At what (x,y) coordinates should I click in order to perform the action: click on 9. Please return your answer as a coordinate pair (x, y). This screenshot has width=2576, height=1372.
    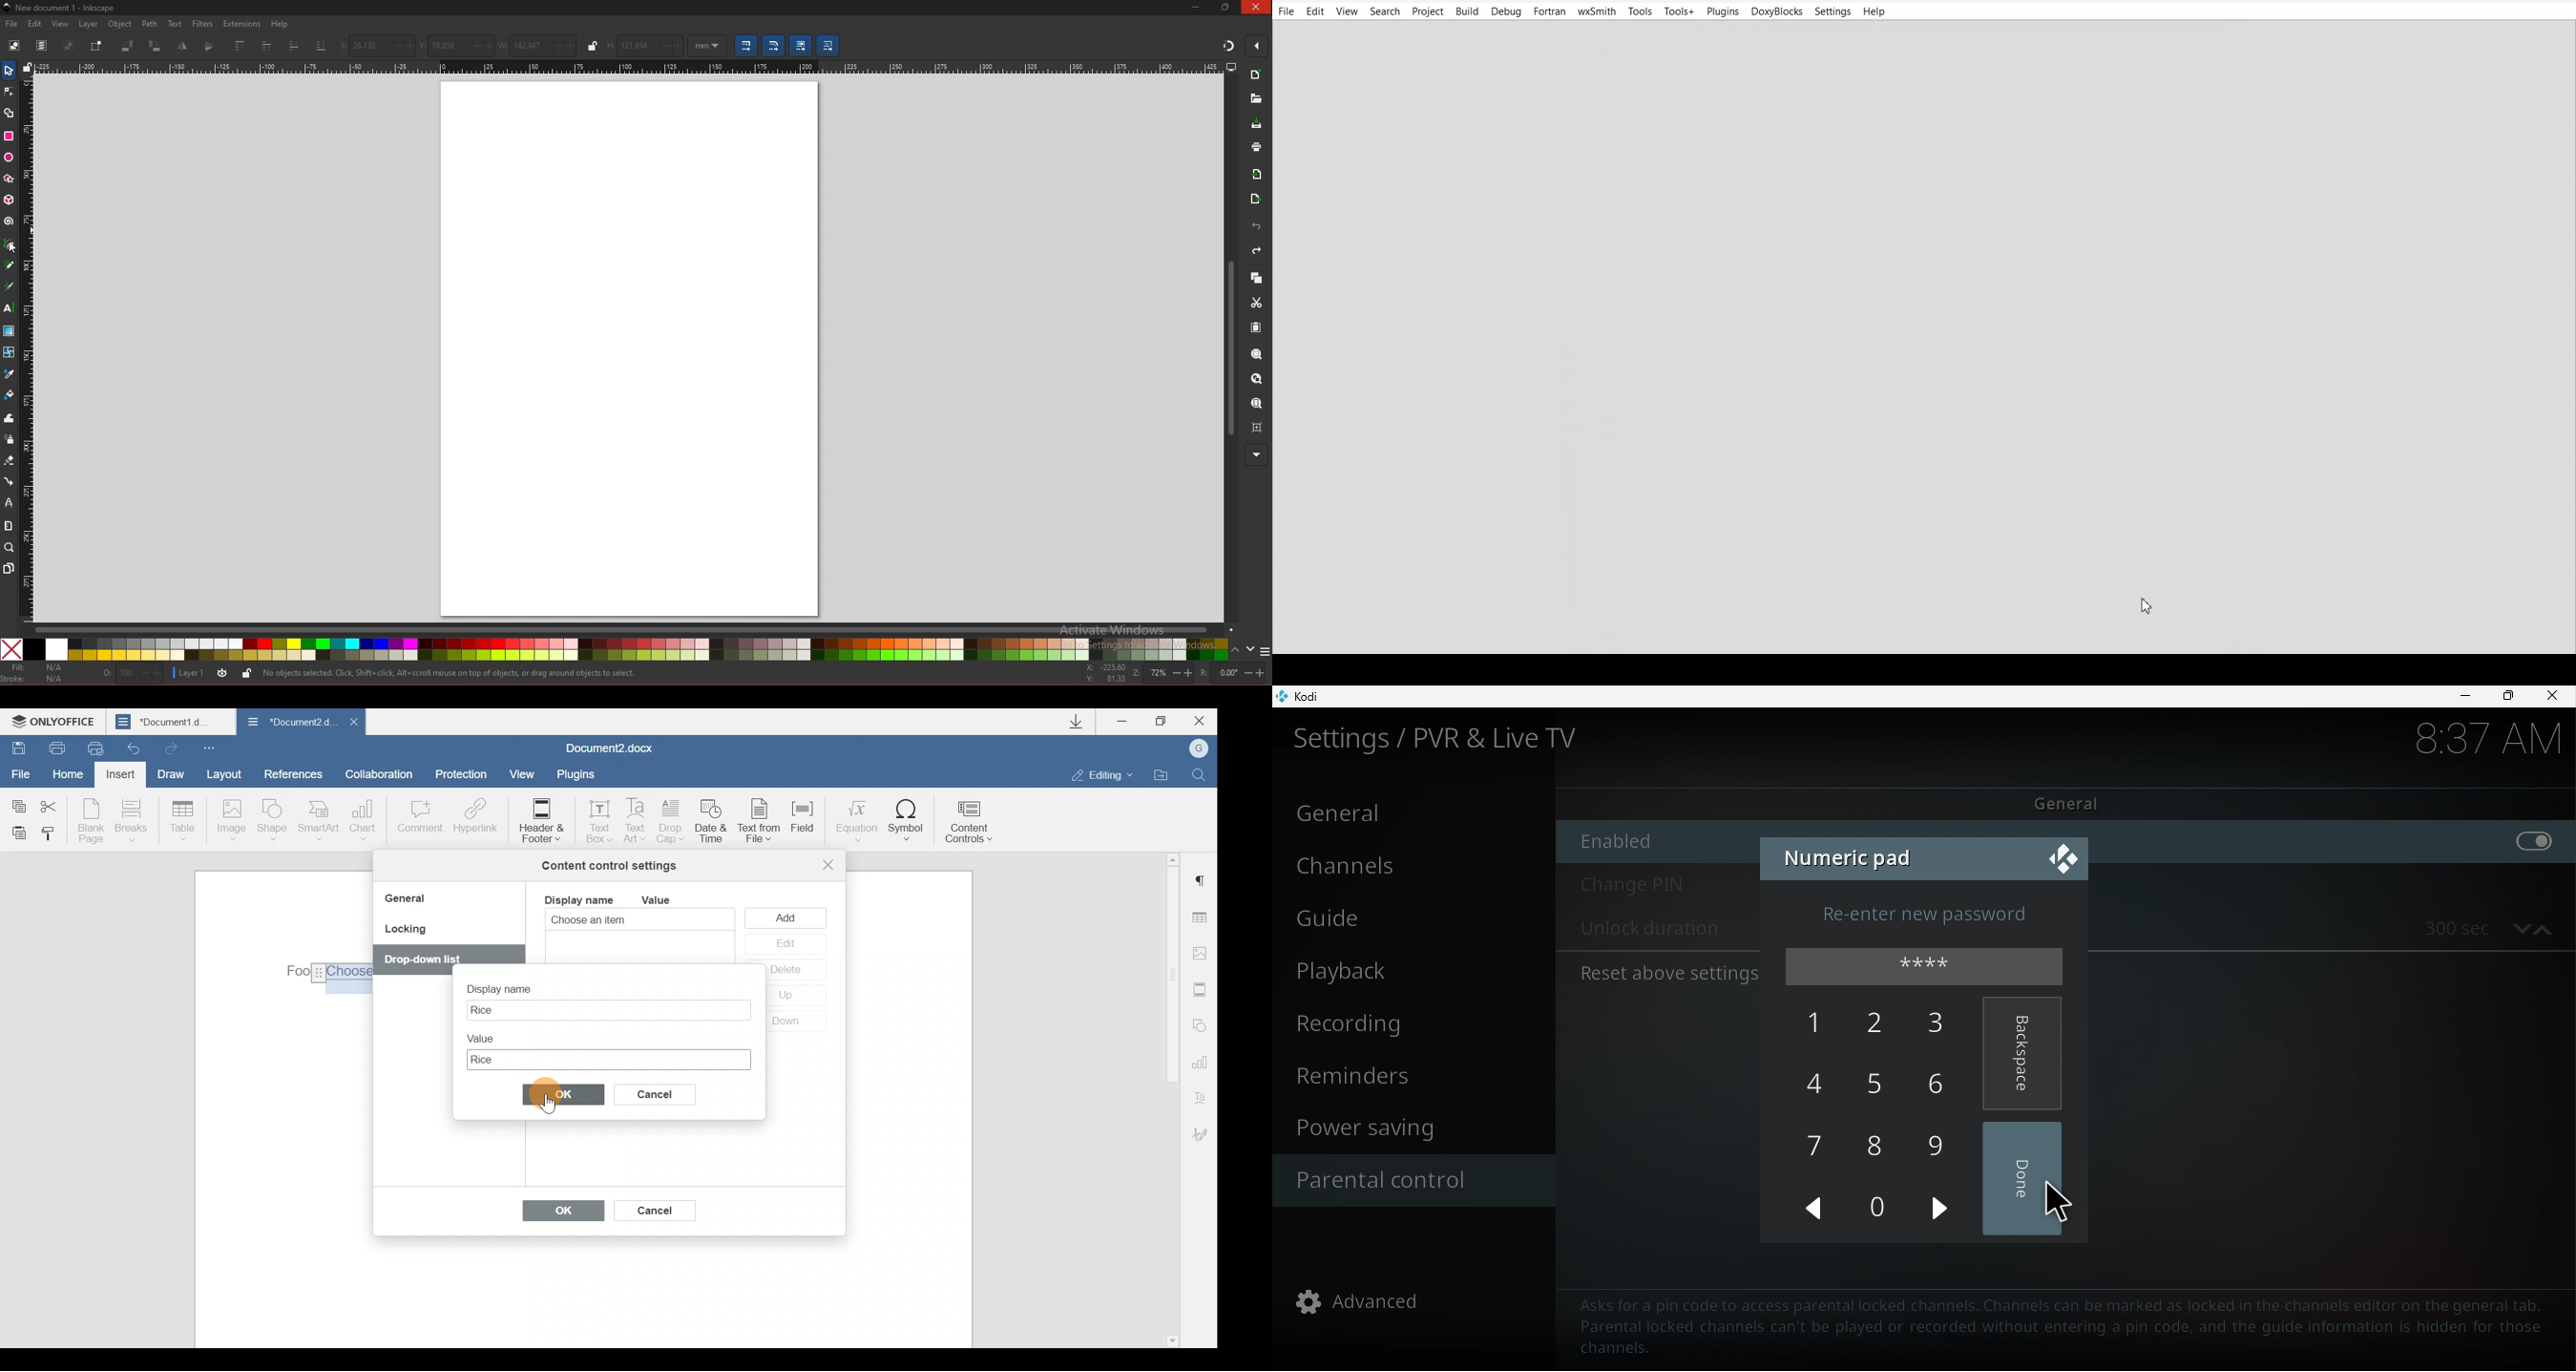
    Looking at the image, I should click on (1939, 1143).